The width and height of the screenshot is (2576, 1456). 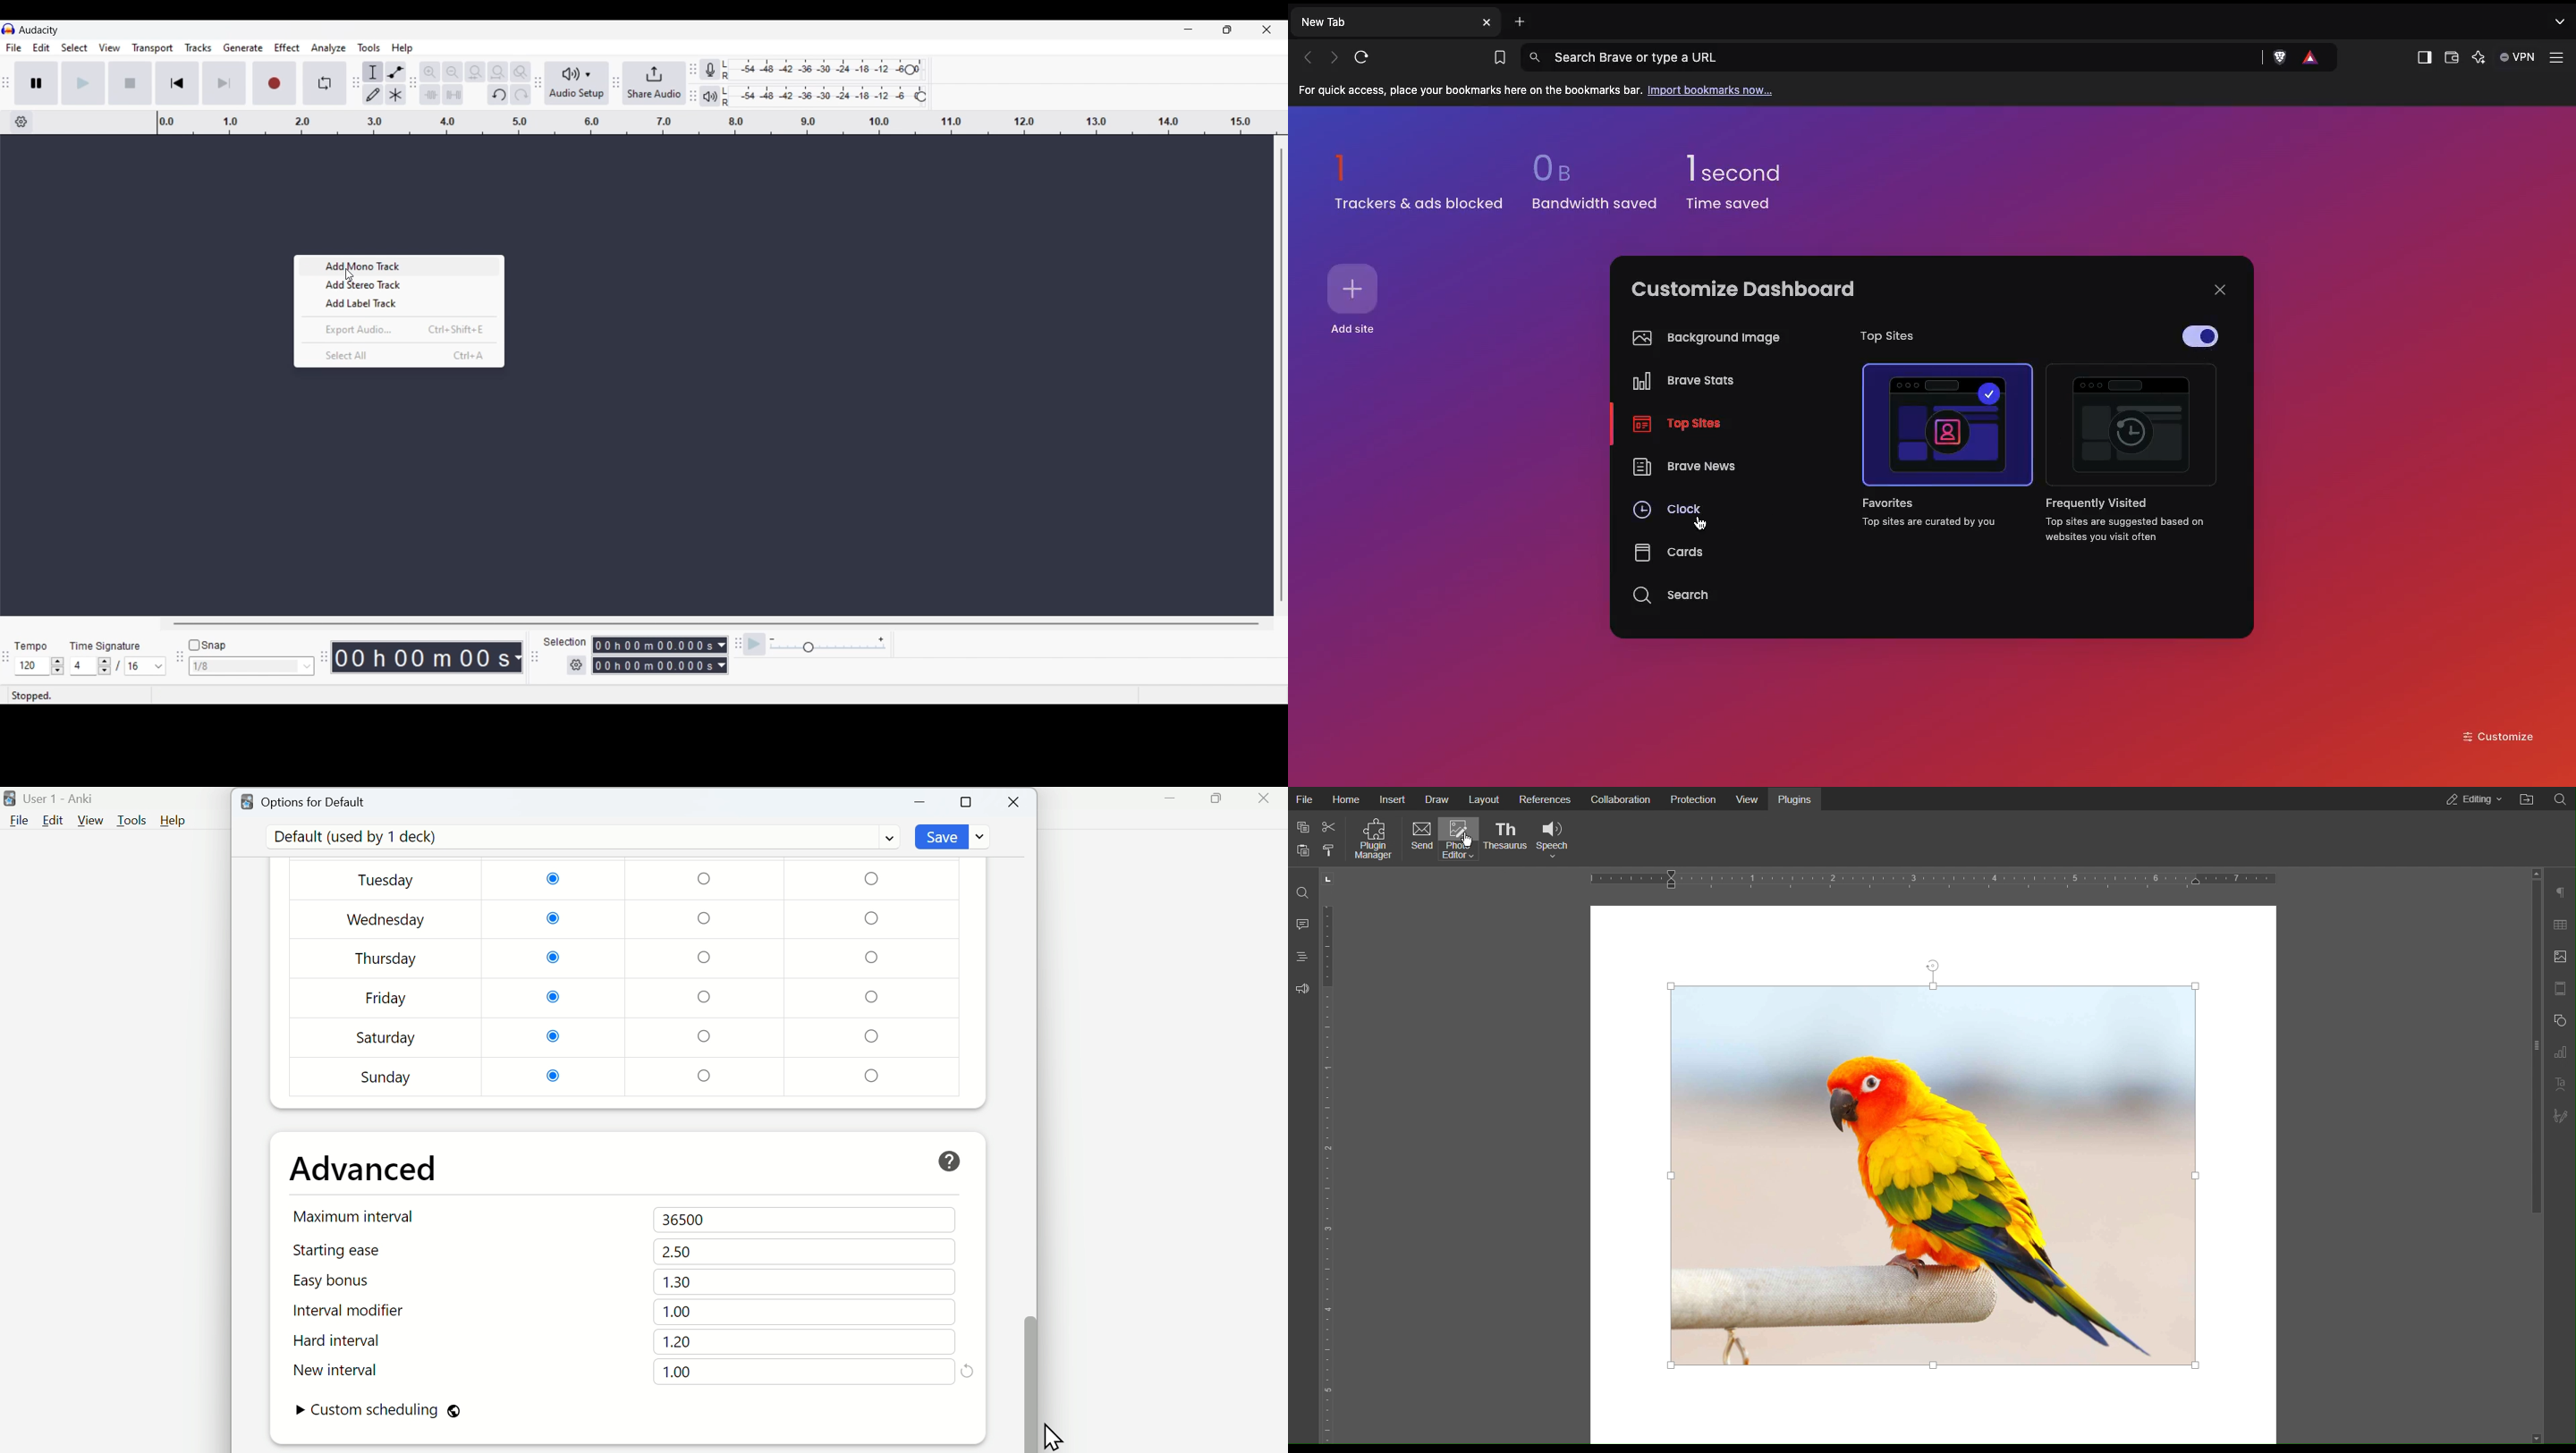 What do you see at coordinates (1948, 425) in the screenshot?
I see `Selected Favorites` at bounding box center [1948, 425].